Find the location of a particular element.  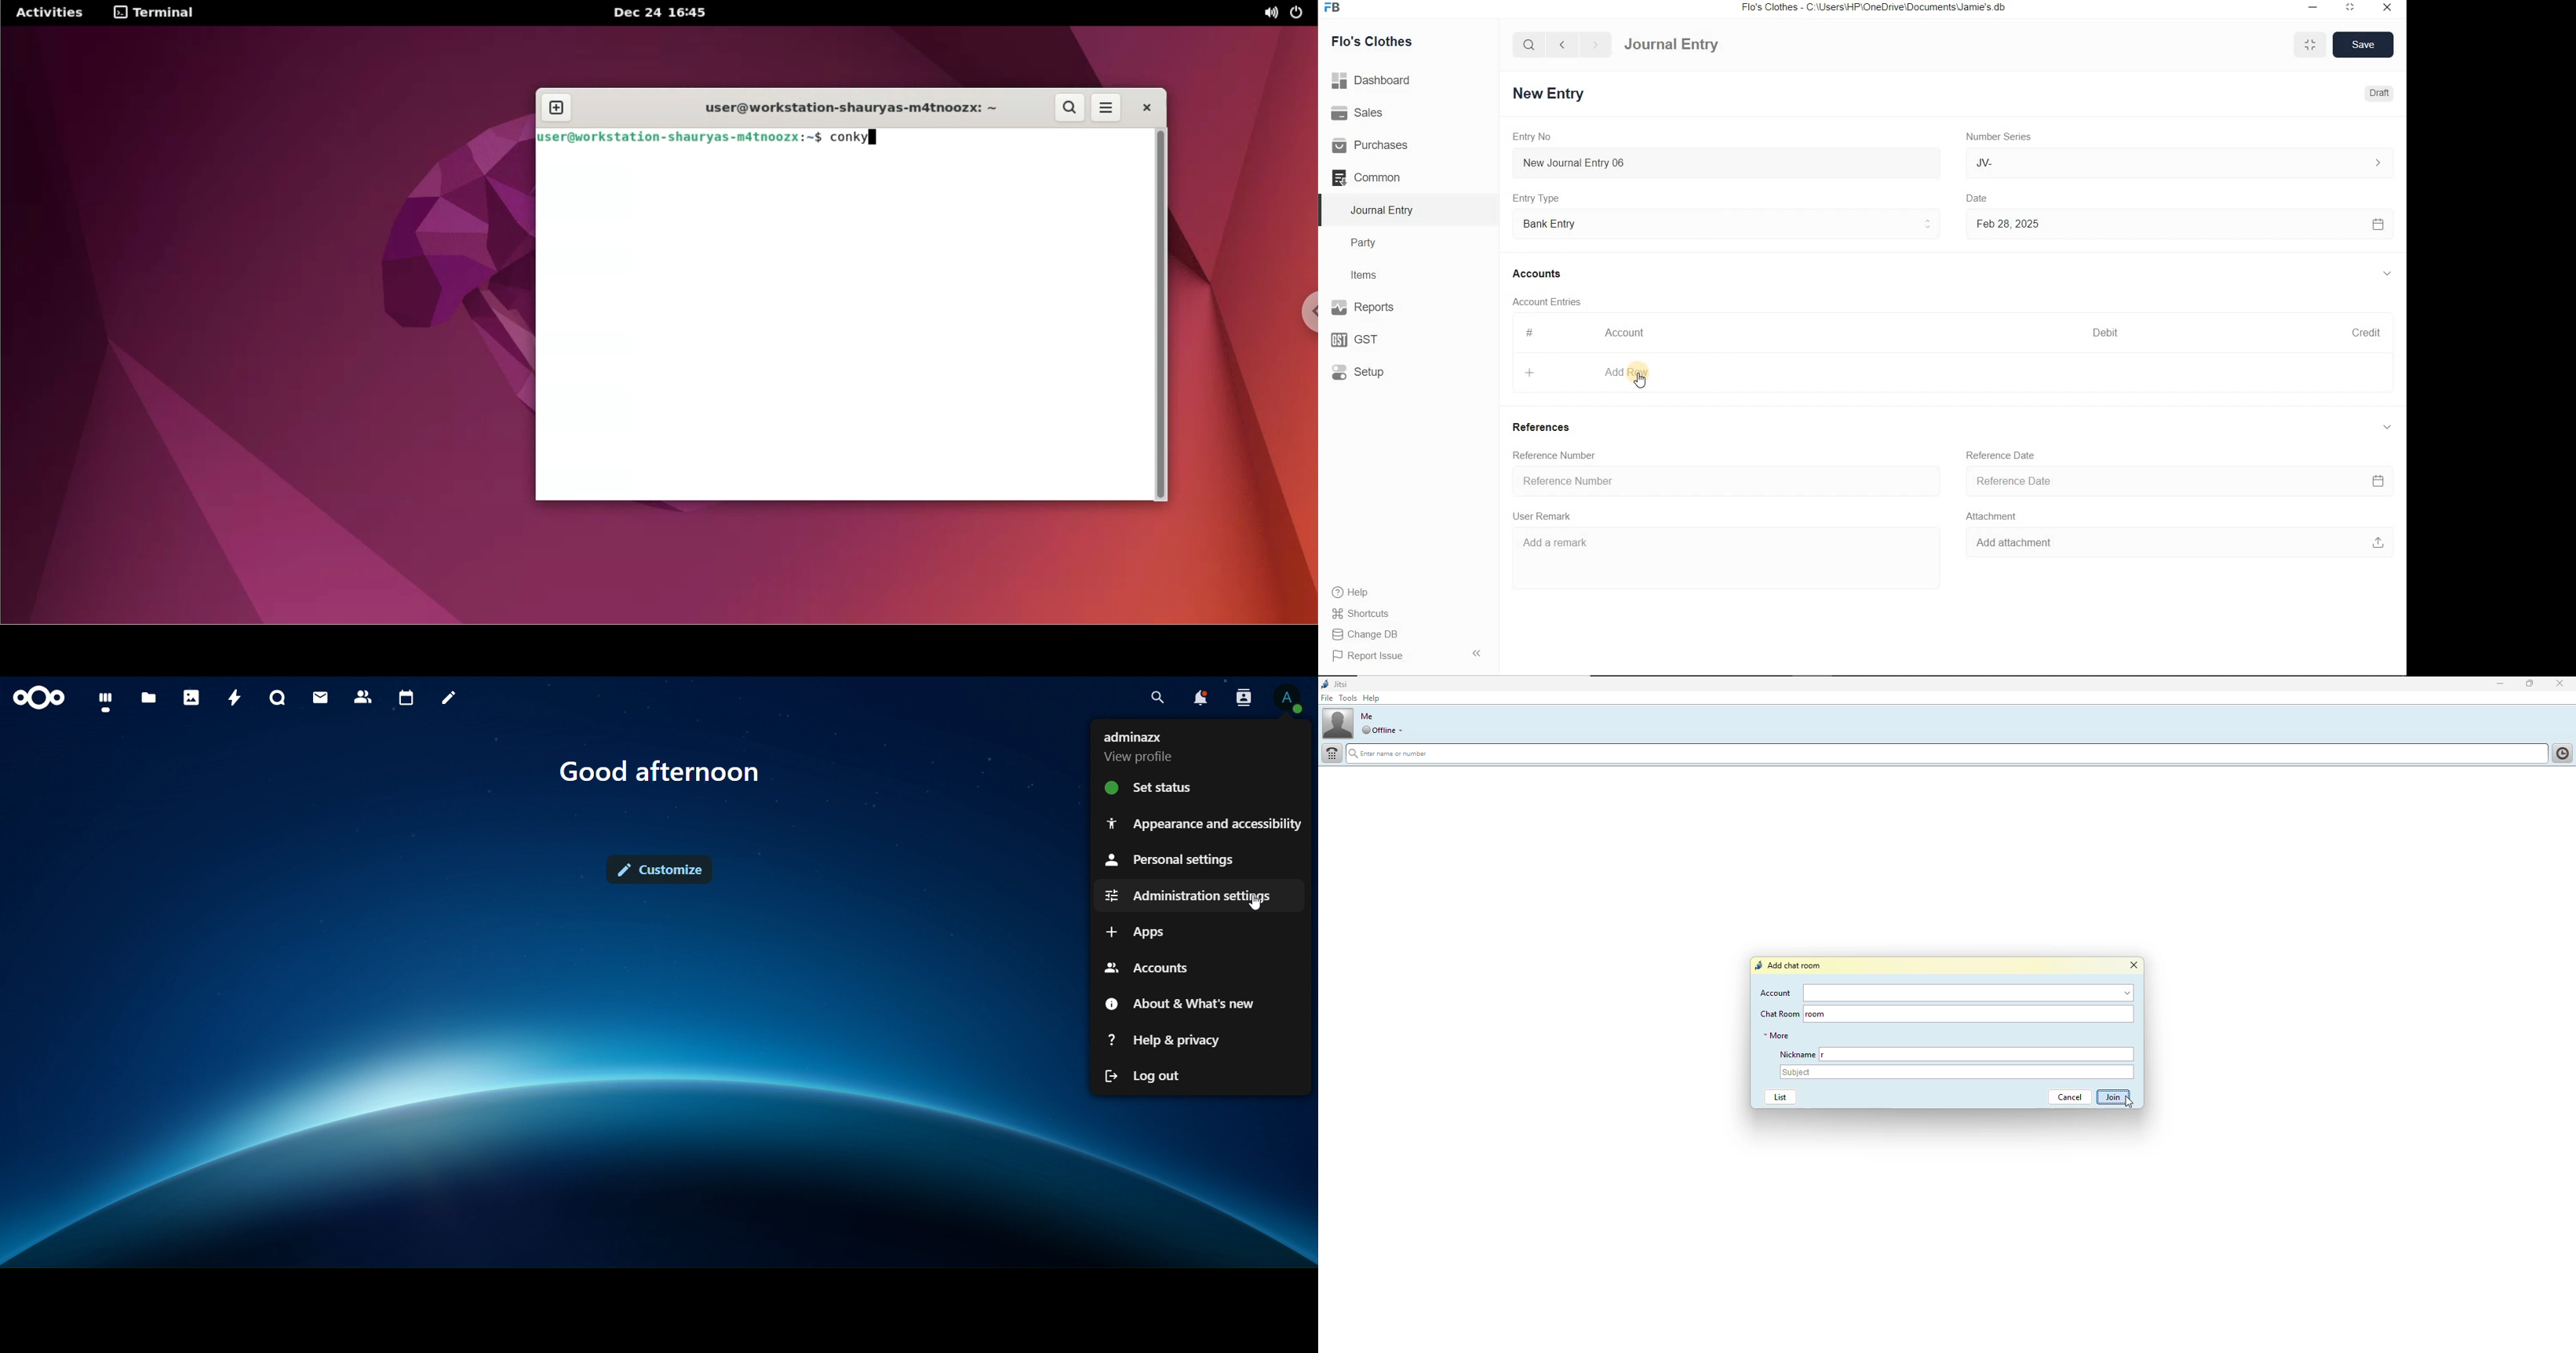

View Profile is located at coordinates (1291, 701).